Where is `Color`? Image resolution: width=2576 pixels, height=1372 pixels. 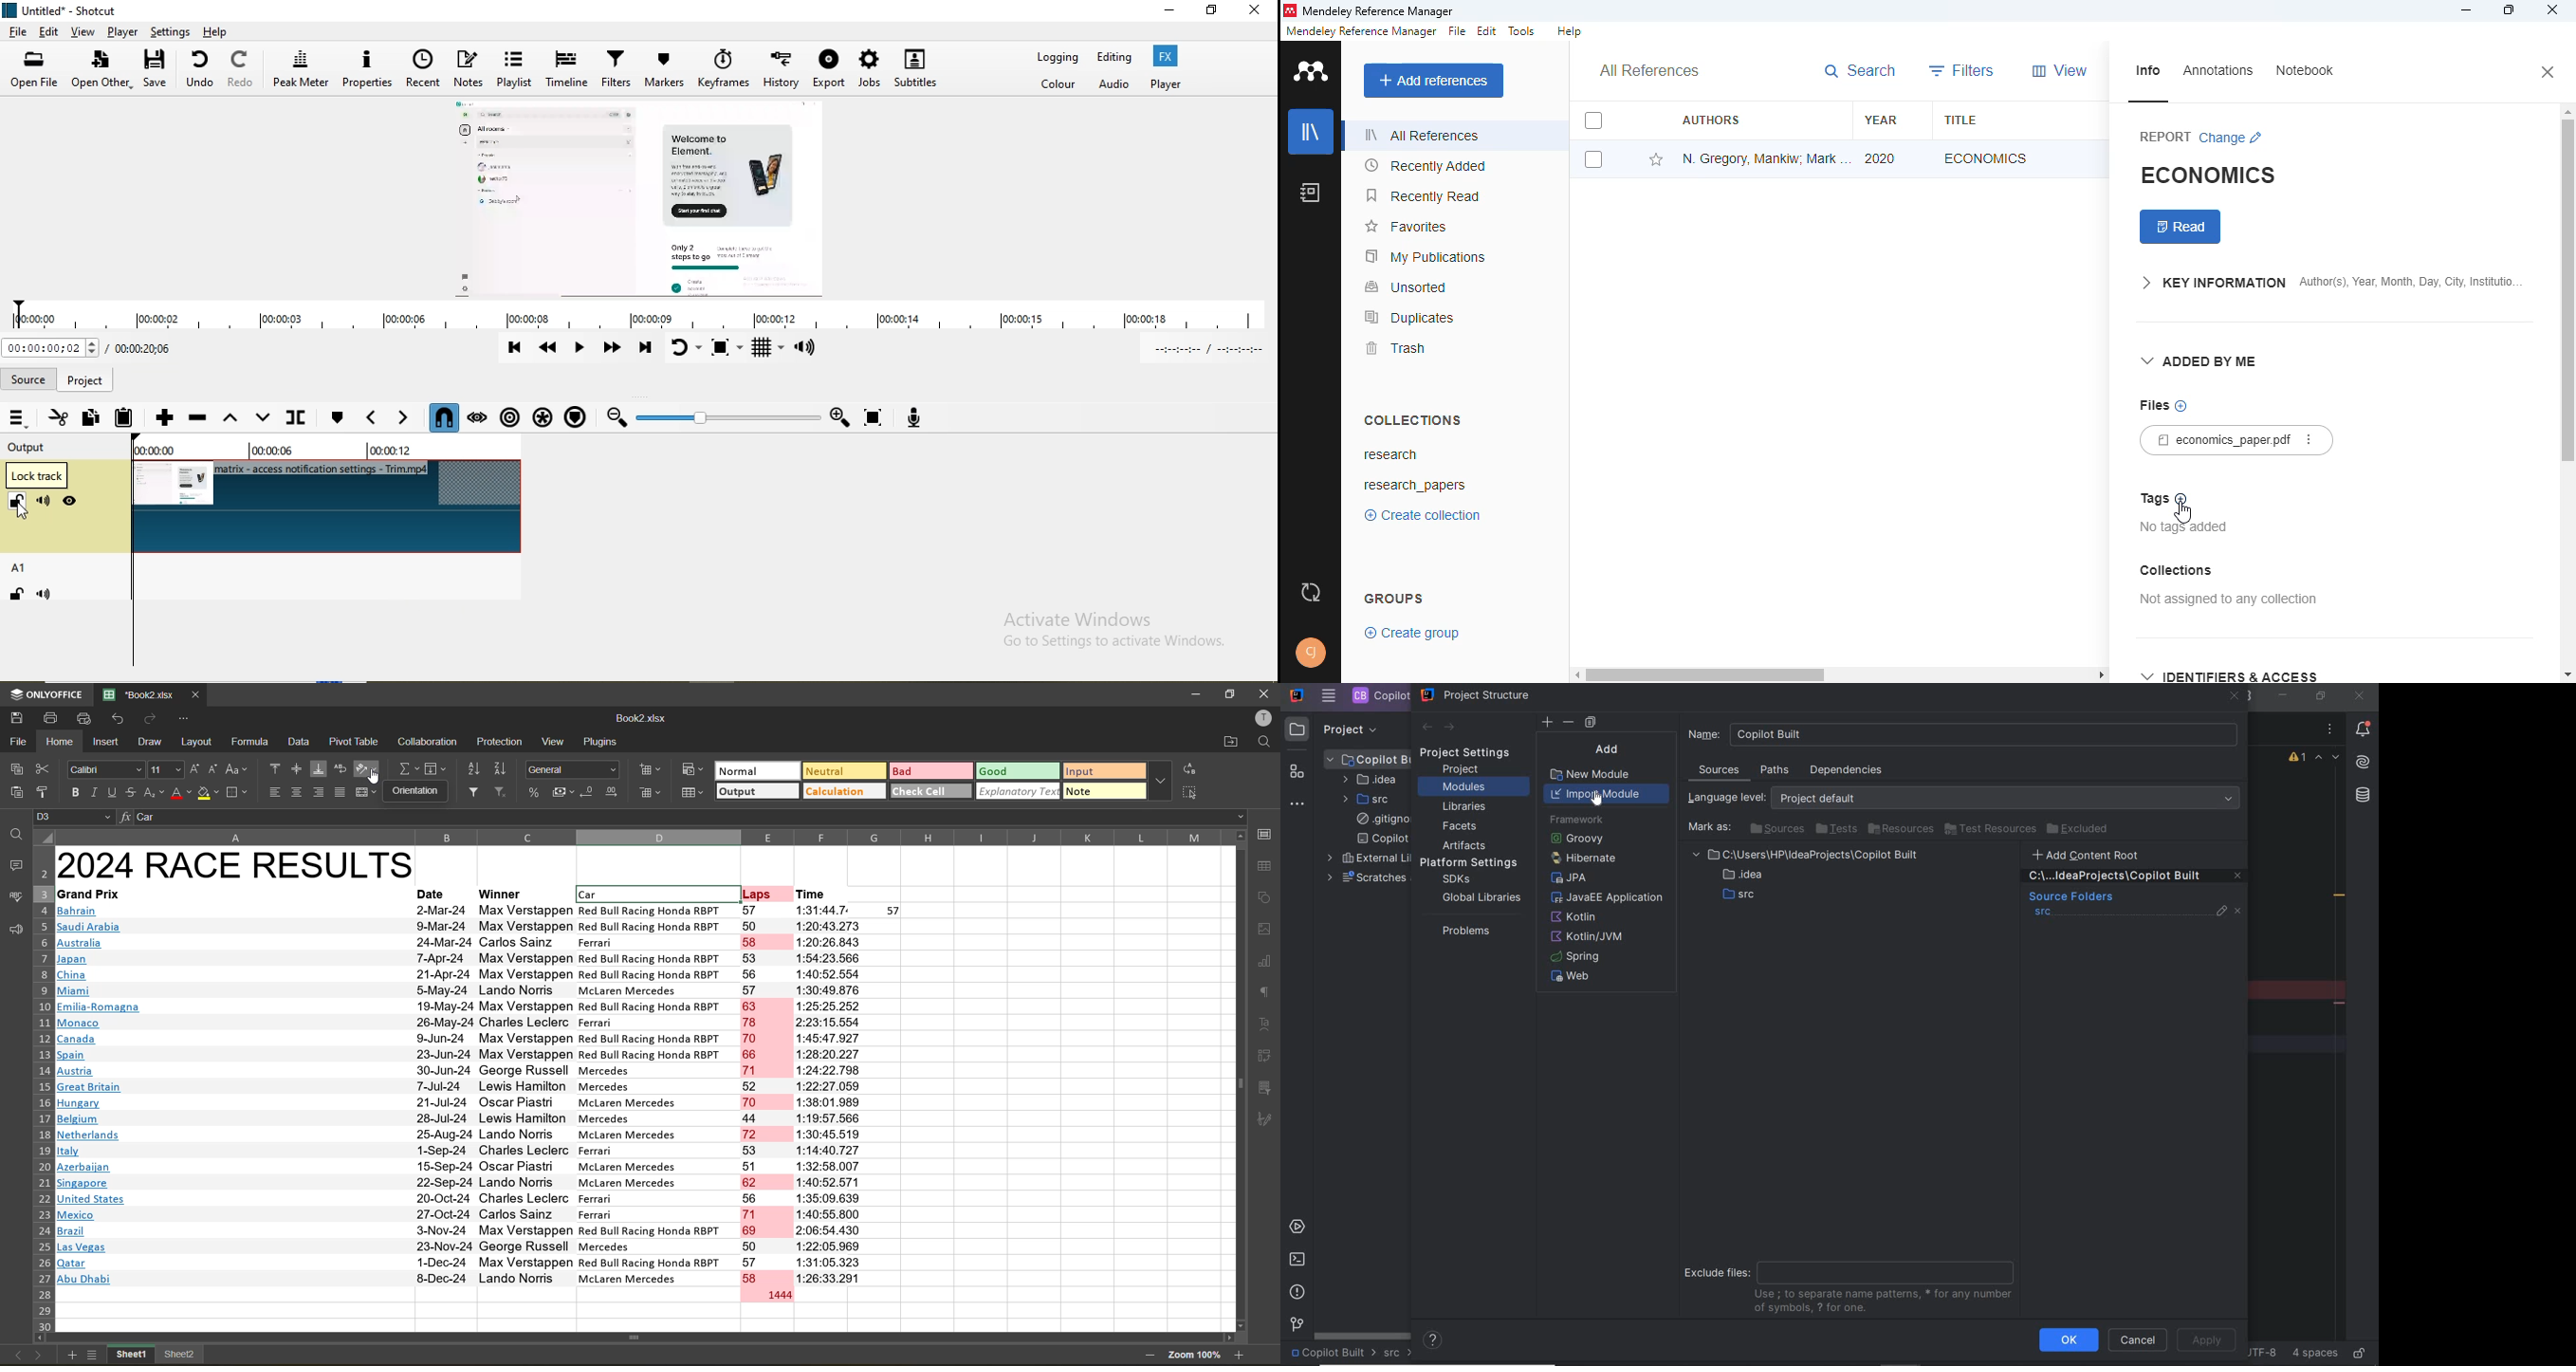 Color is located at coordinates (1059, 83).